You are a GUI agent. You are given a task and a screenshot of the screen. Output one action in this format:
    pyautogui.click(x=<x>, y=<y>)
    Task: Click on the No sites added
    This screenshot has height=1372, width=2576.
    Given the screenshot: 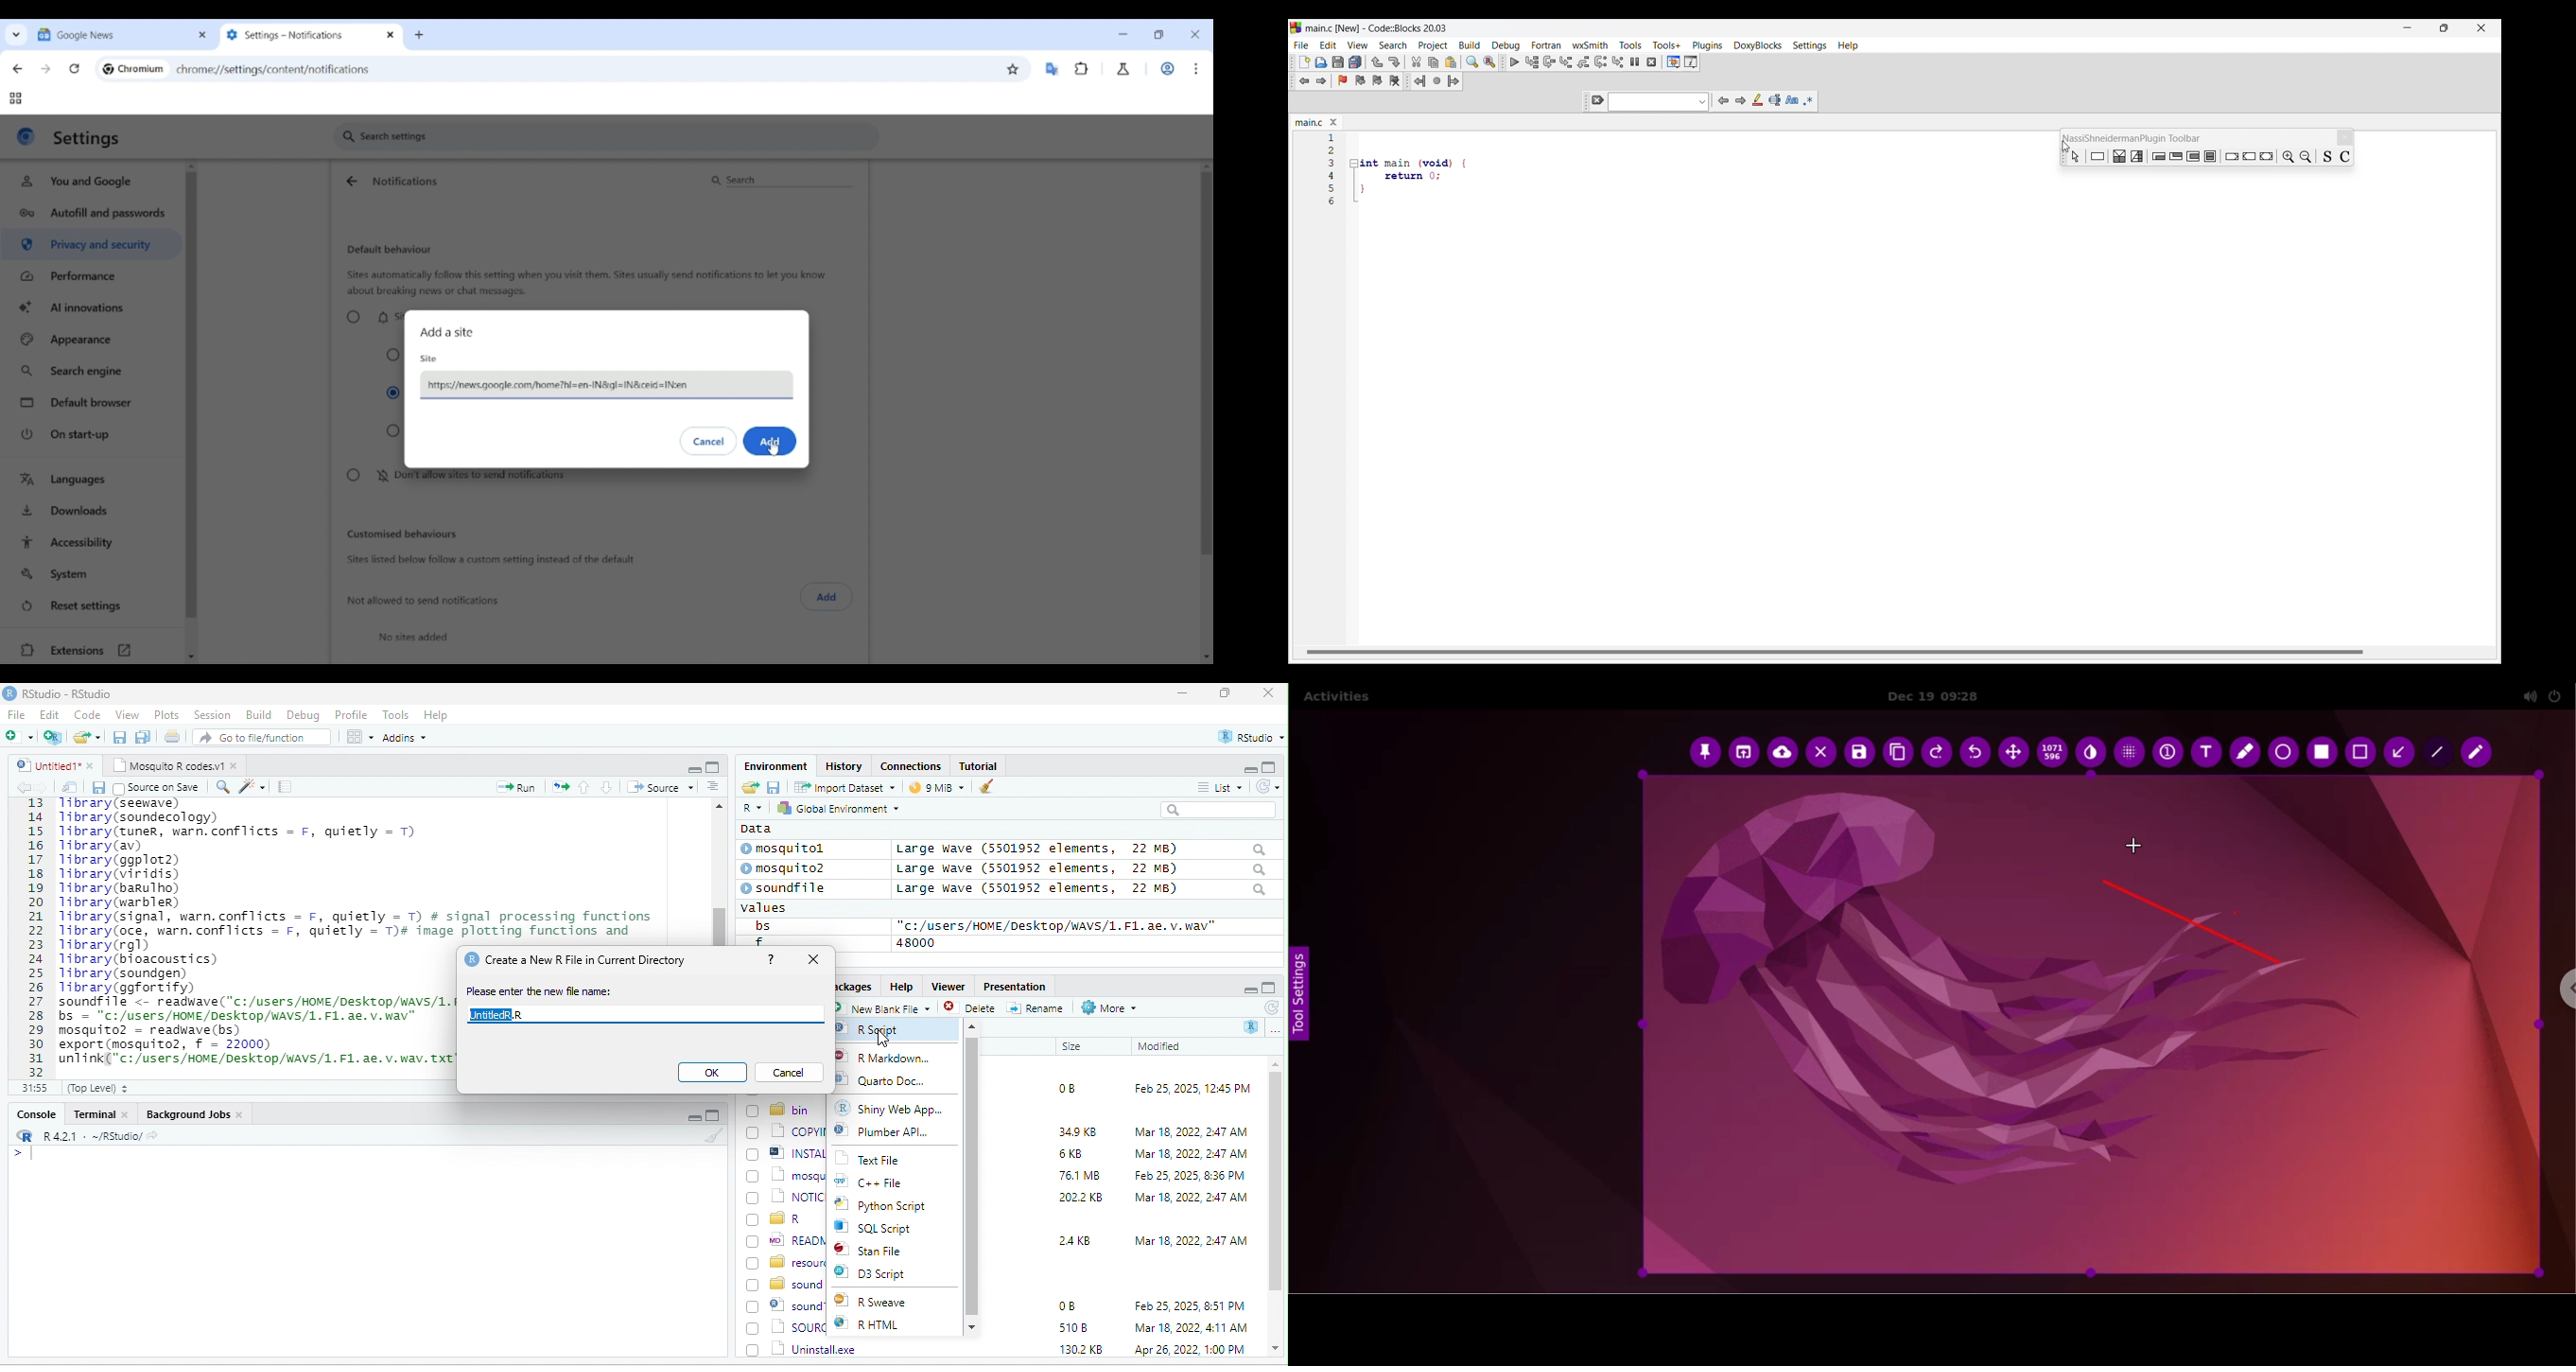 What is the action you would take?
    pyautogui.click(x=413, y=637)
    